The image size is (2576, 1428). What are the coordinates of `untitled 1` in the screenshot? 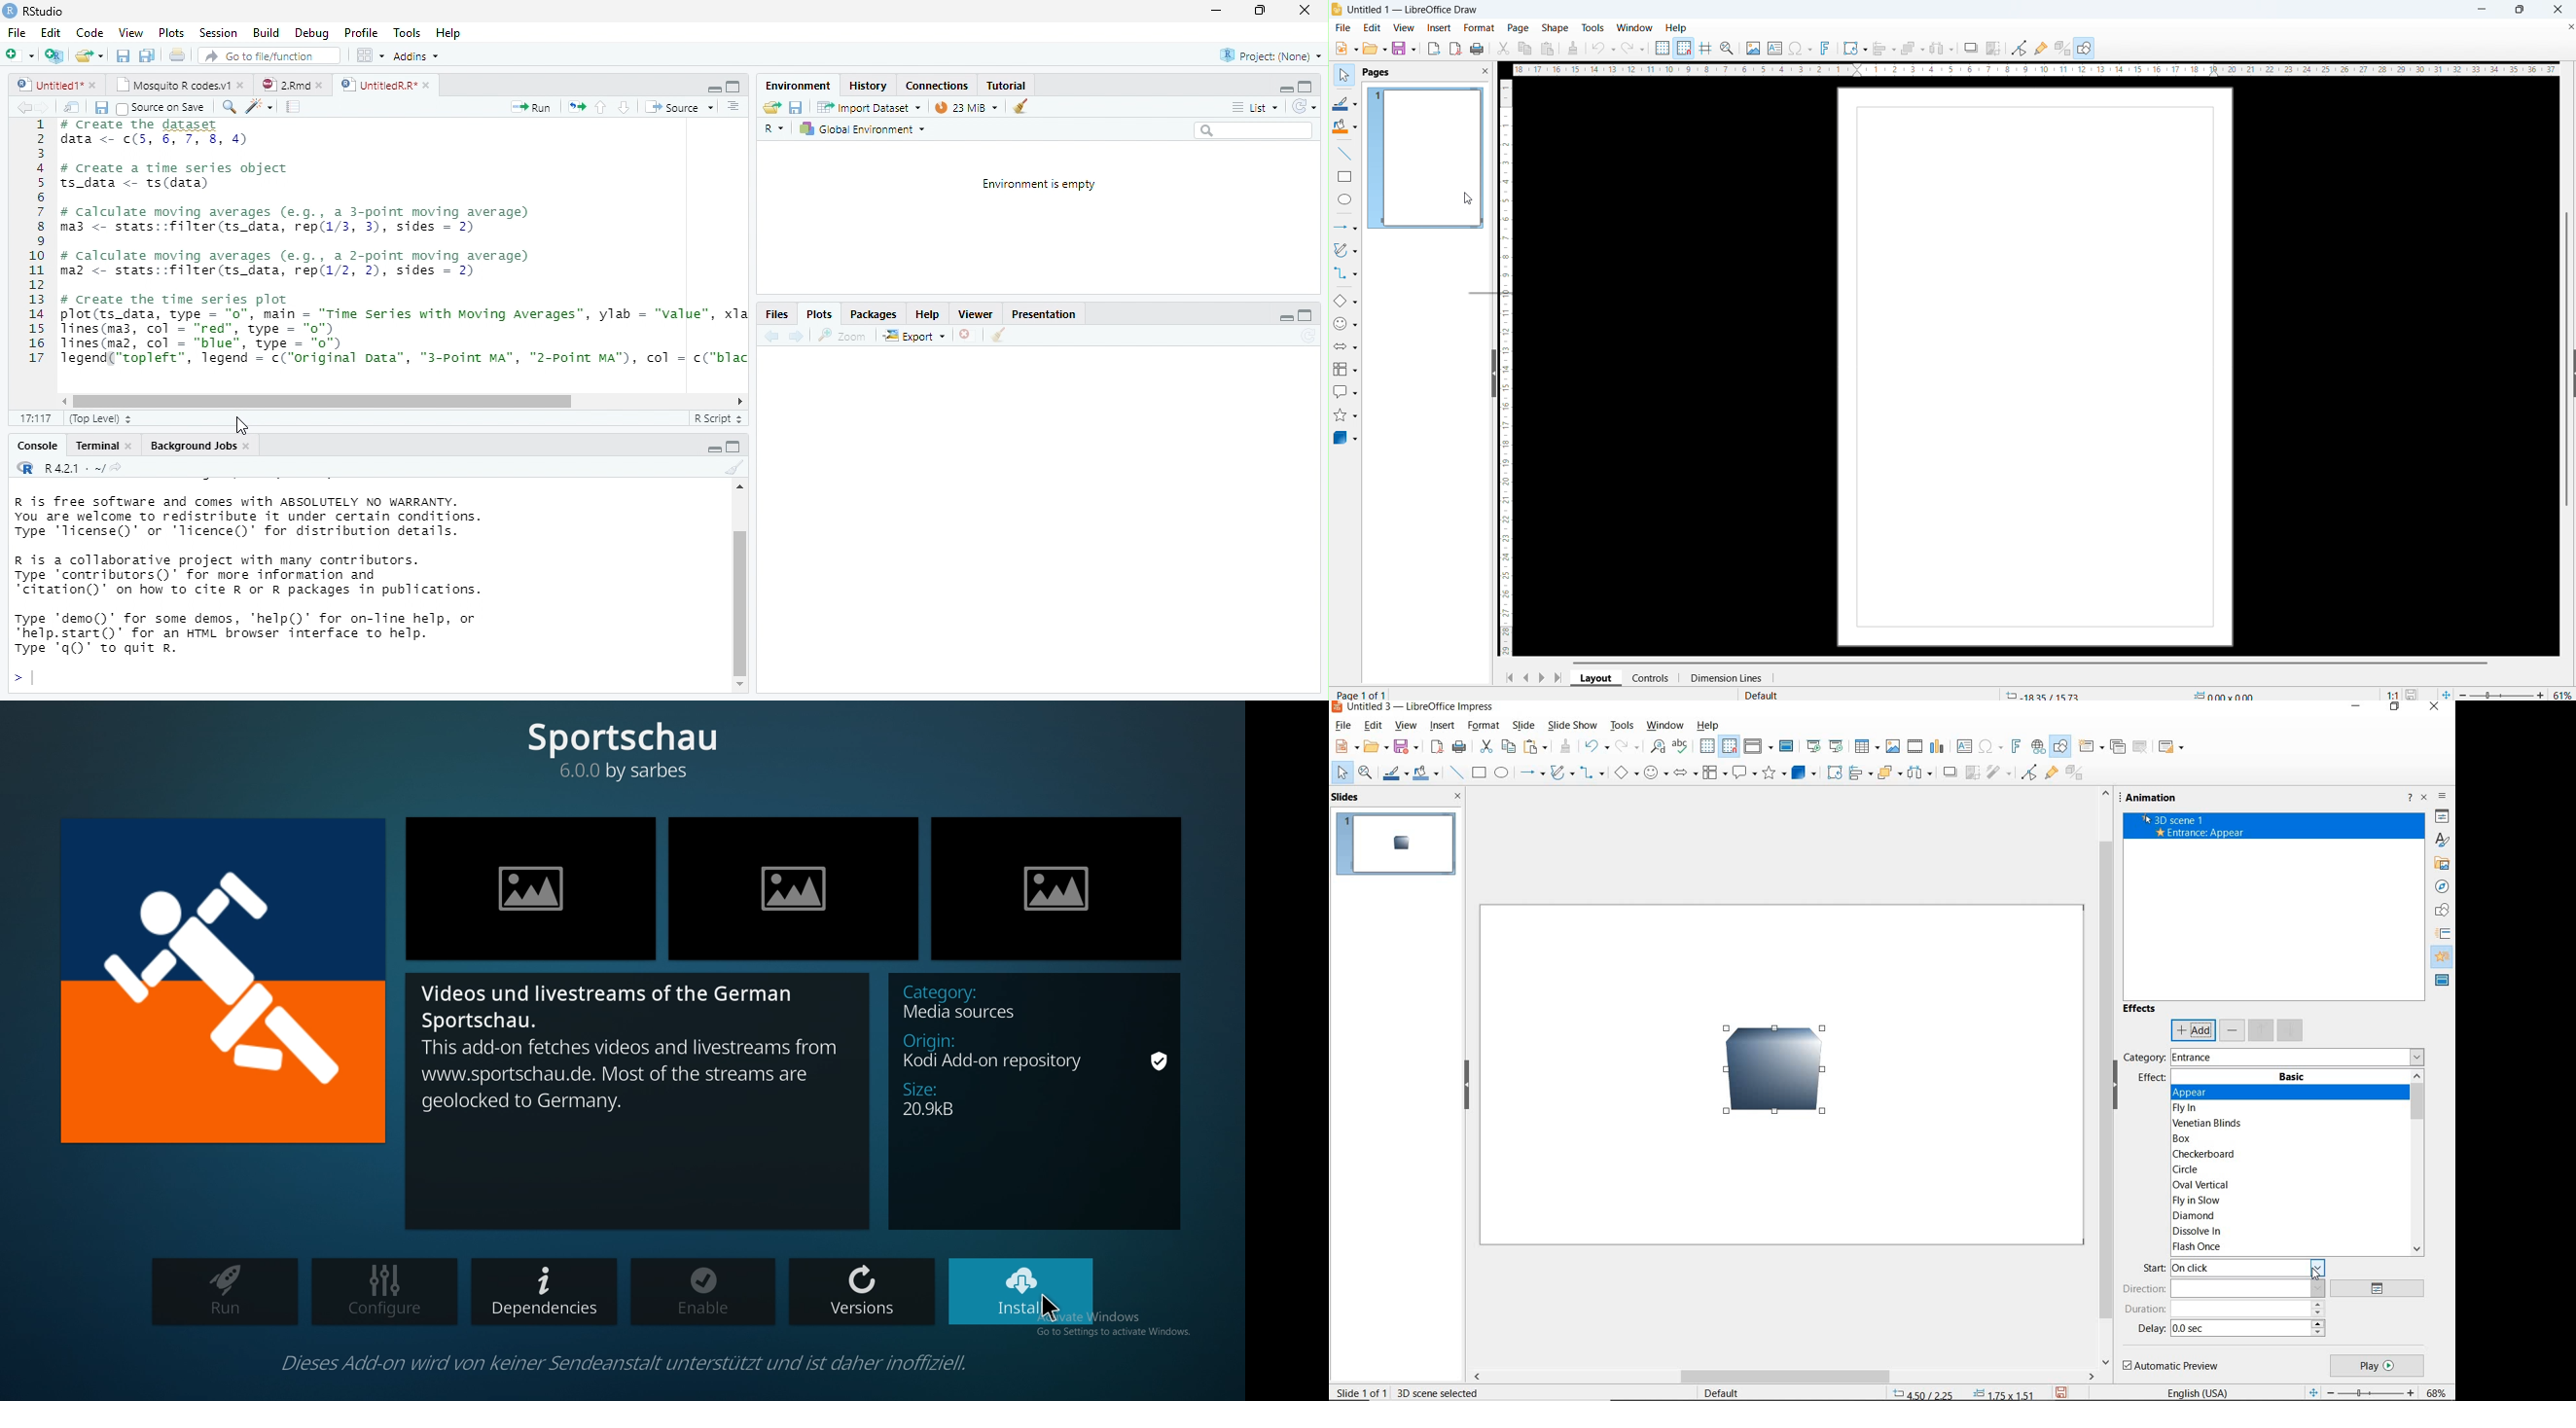 It's located at (45, 84).